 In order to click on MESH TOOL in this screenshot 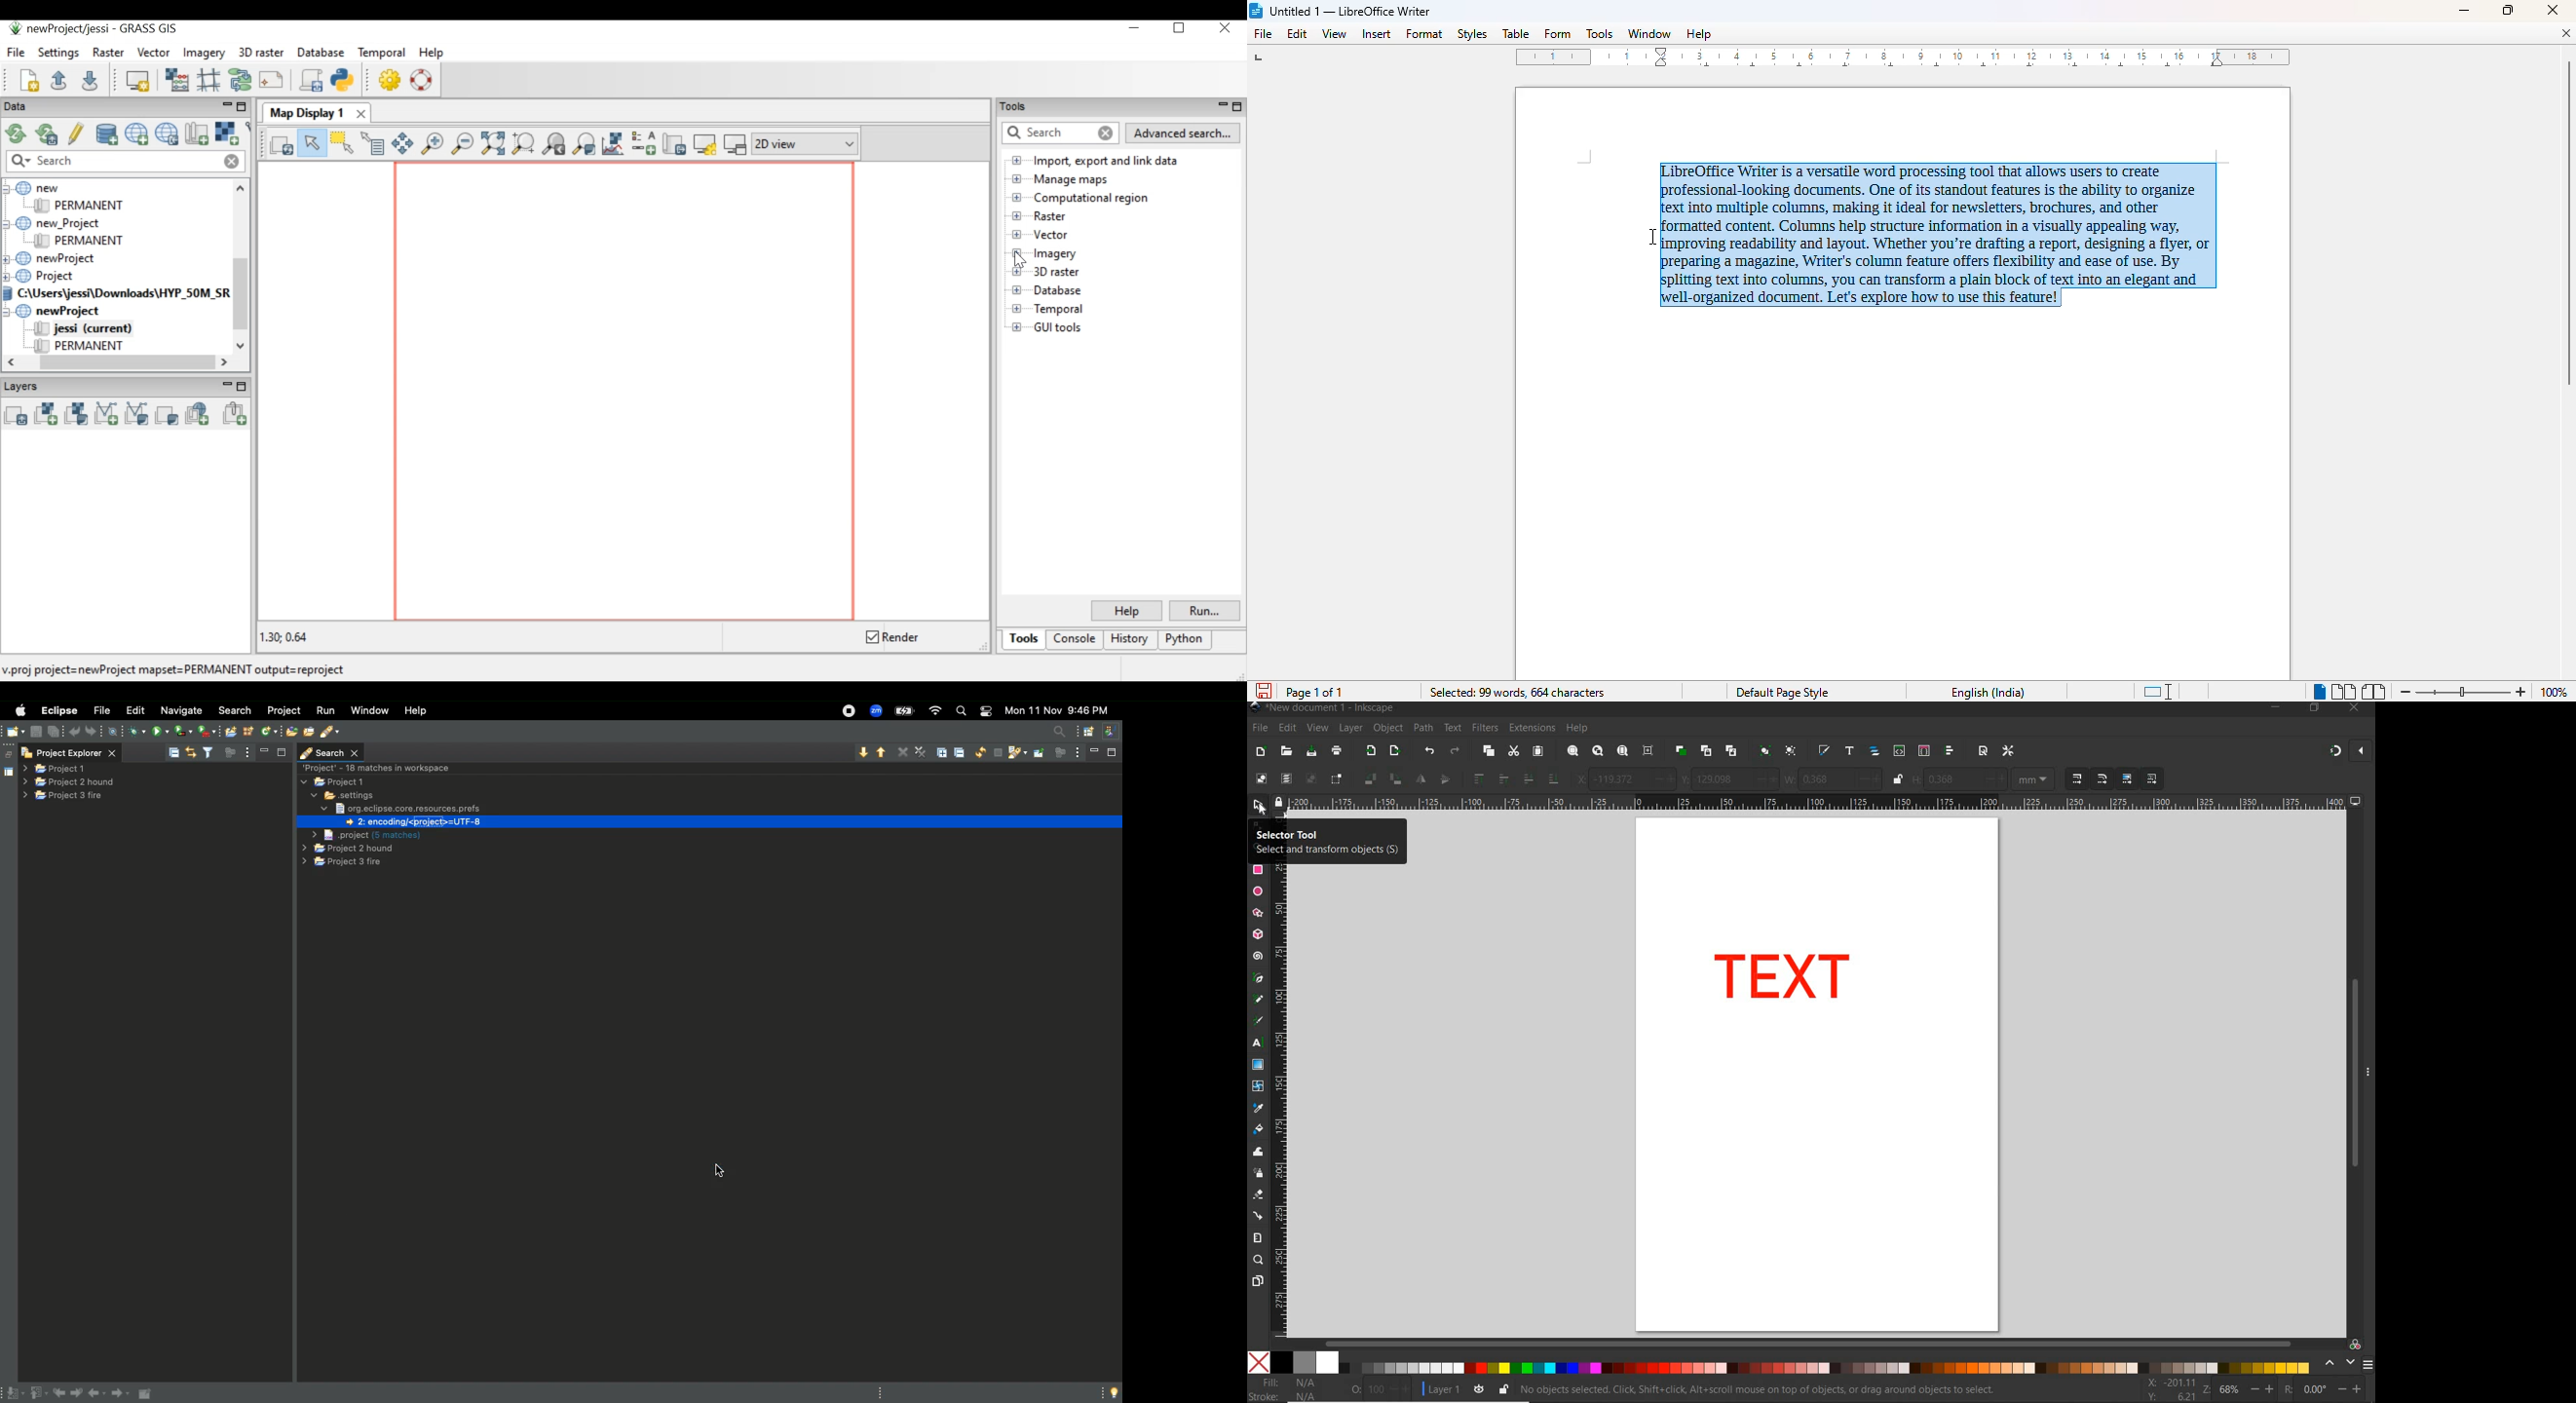, I will do `click(1259, 1085)`.